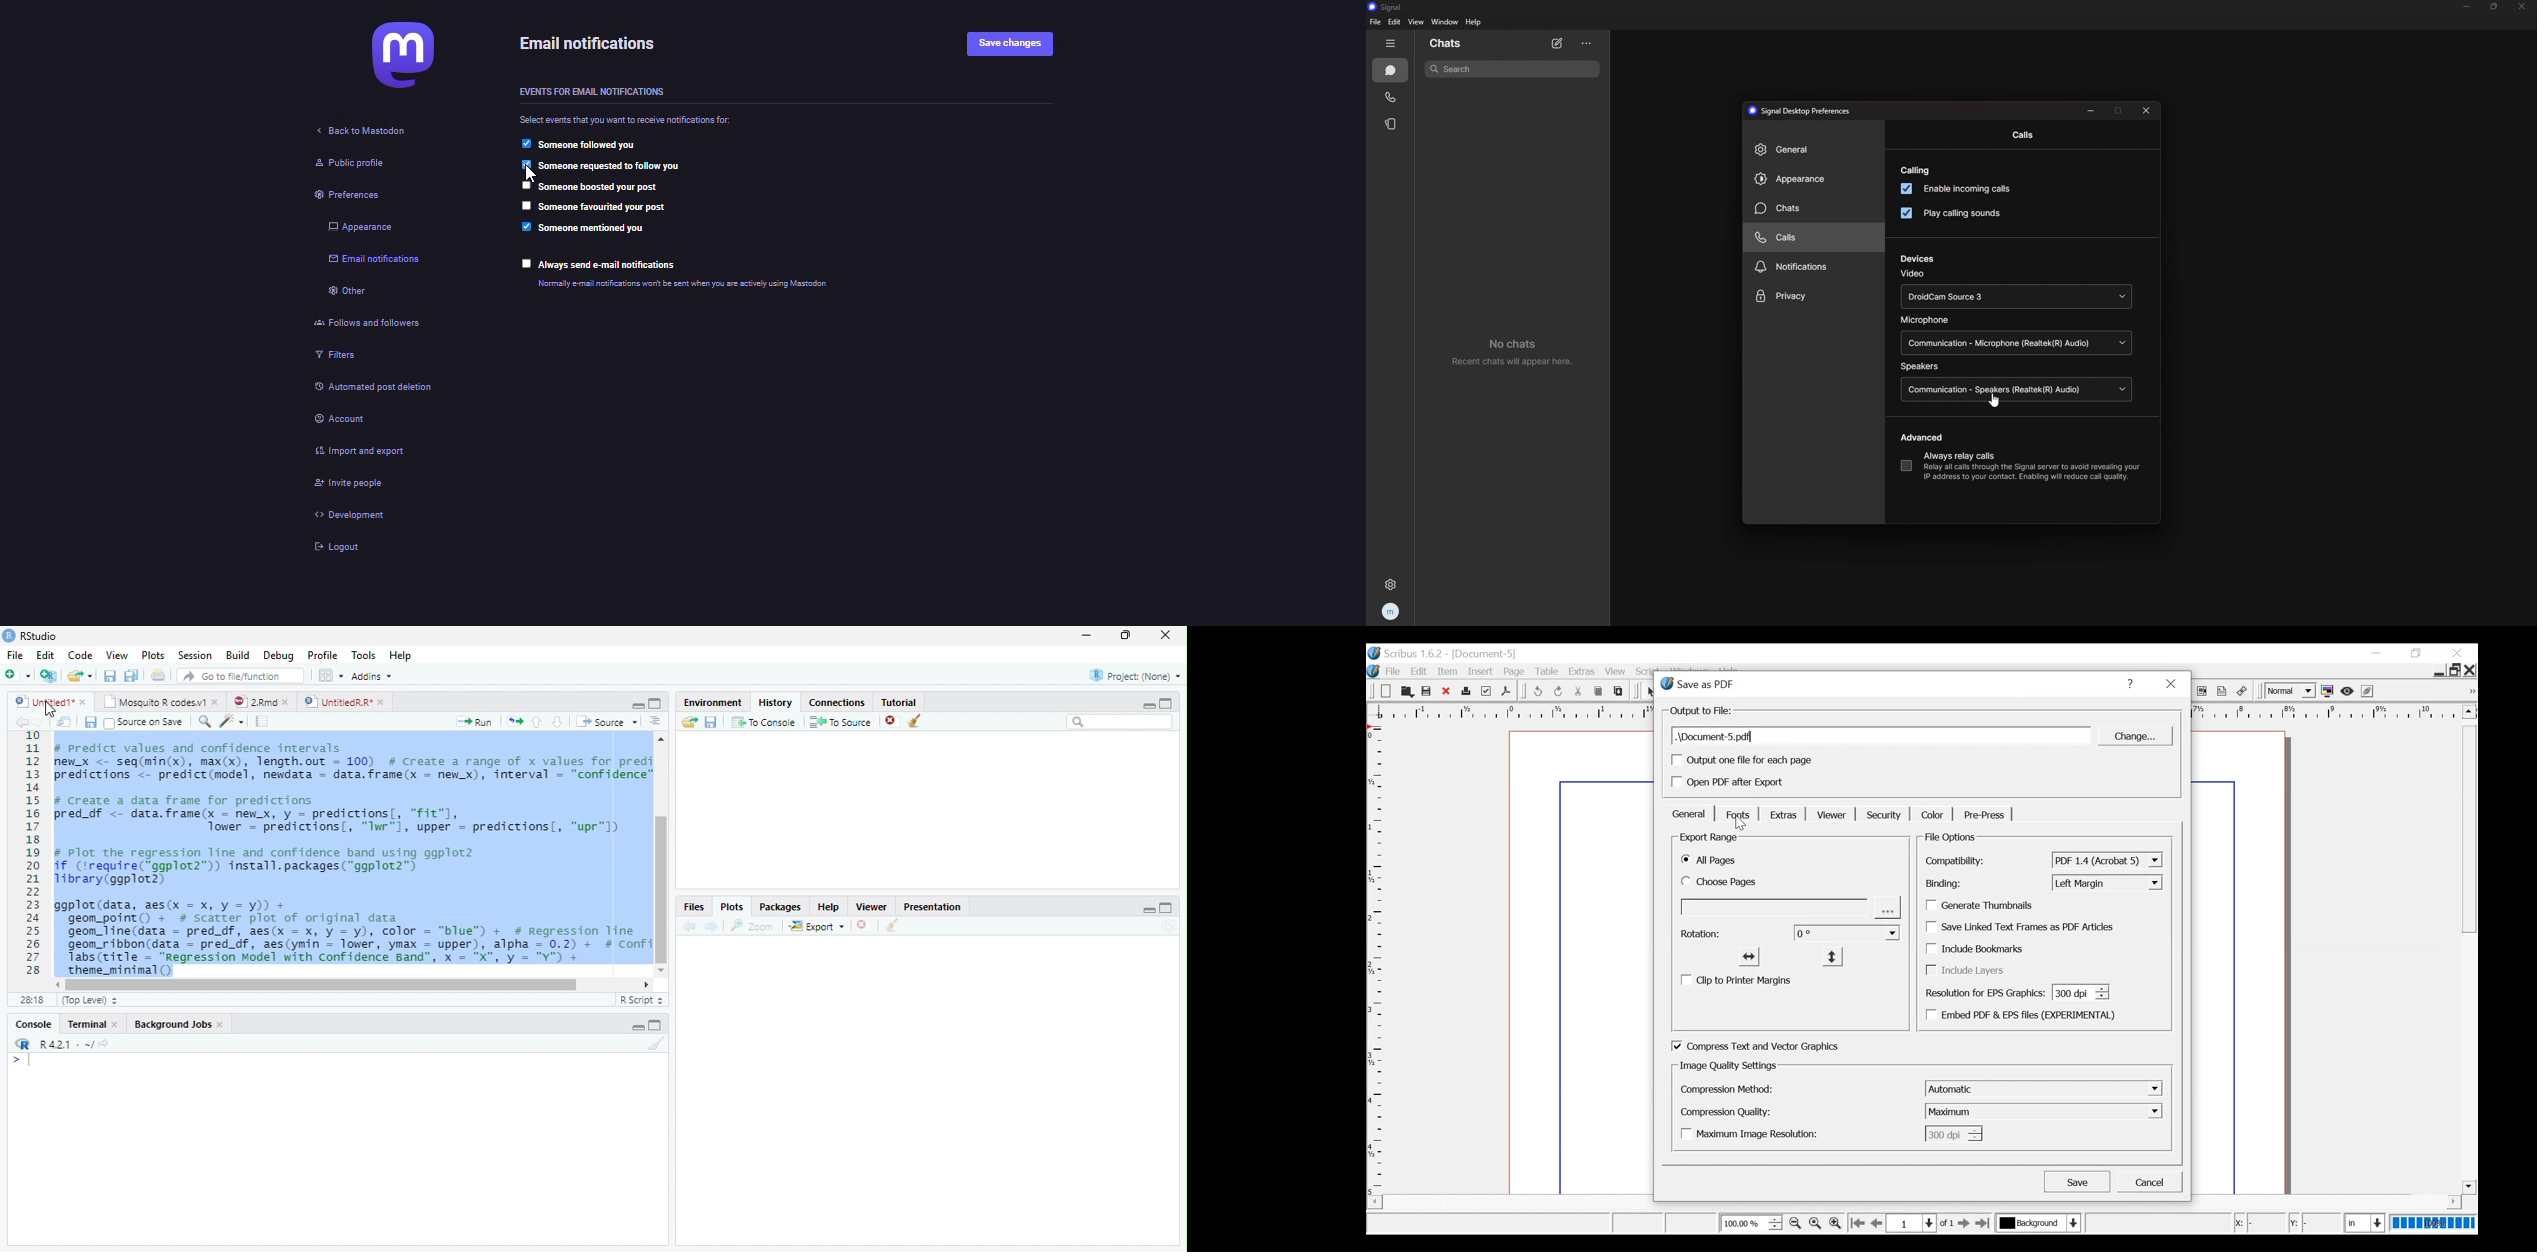 This screenshot has height=1260, width=2548. I want to click on someone mentioned you, so click(597, 229).